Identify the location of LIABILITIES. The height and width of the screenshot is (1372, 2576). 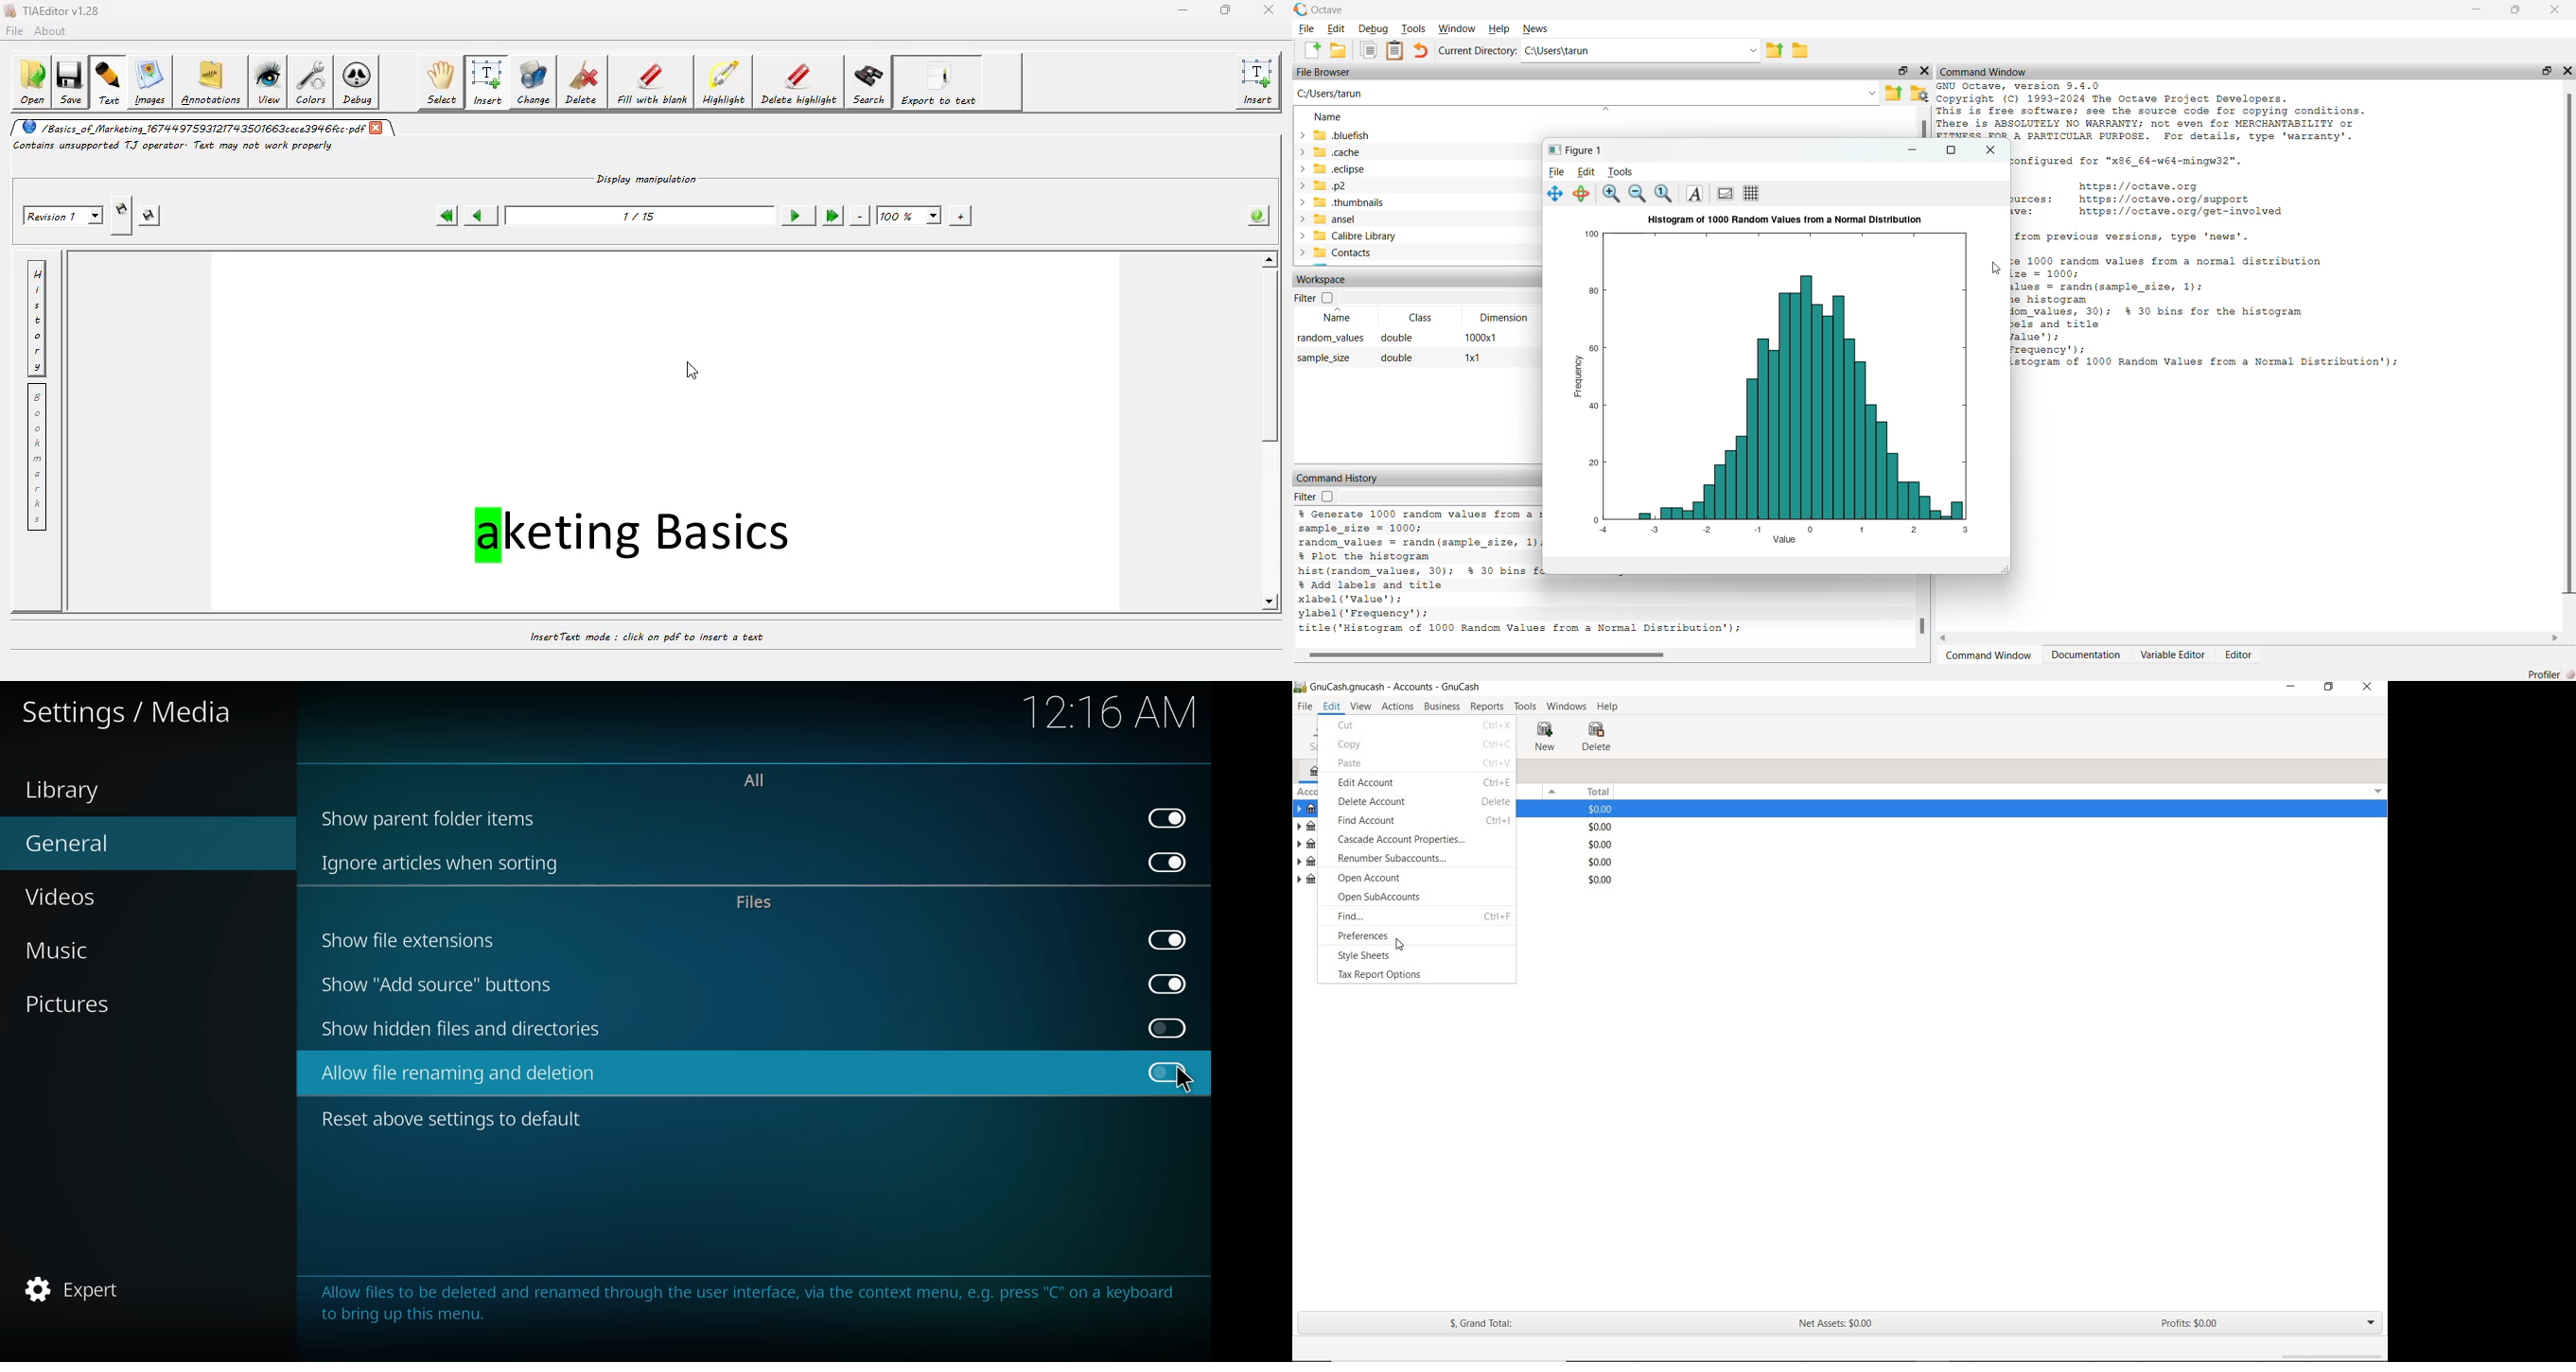
(1571, 827).